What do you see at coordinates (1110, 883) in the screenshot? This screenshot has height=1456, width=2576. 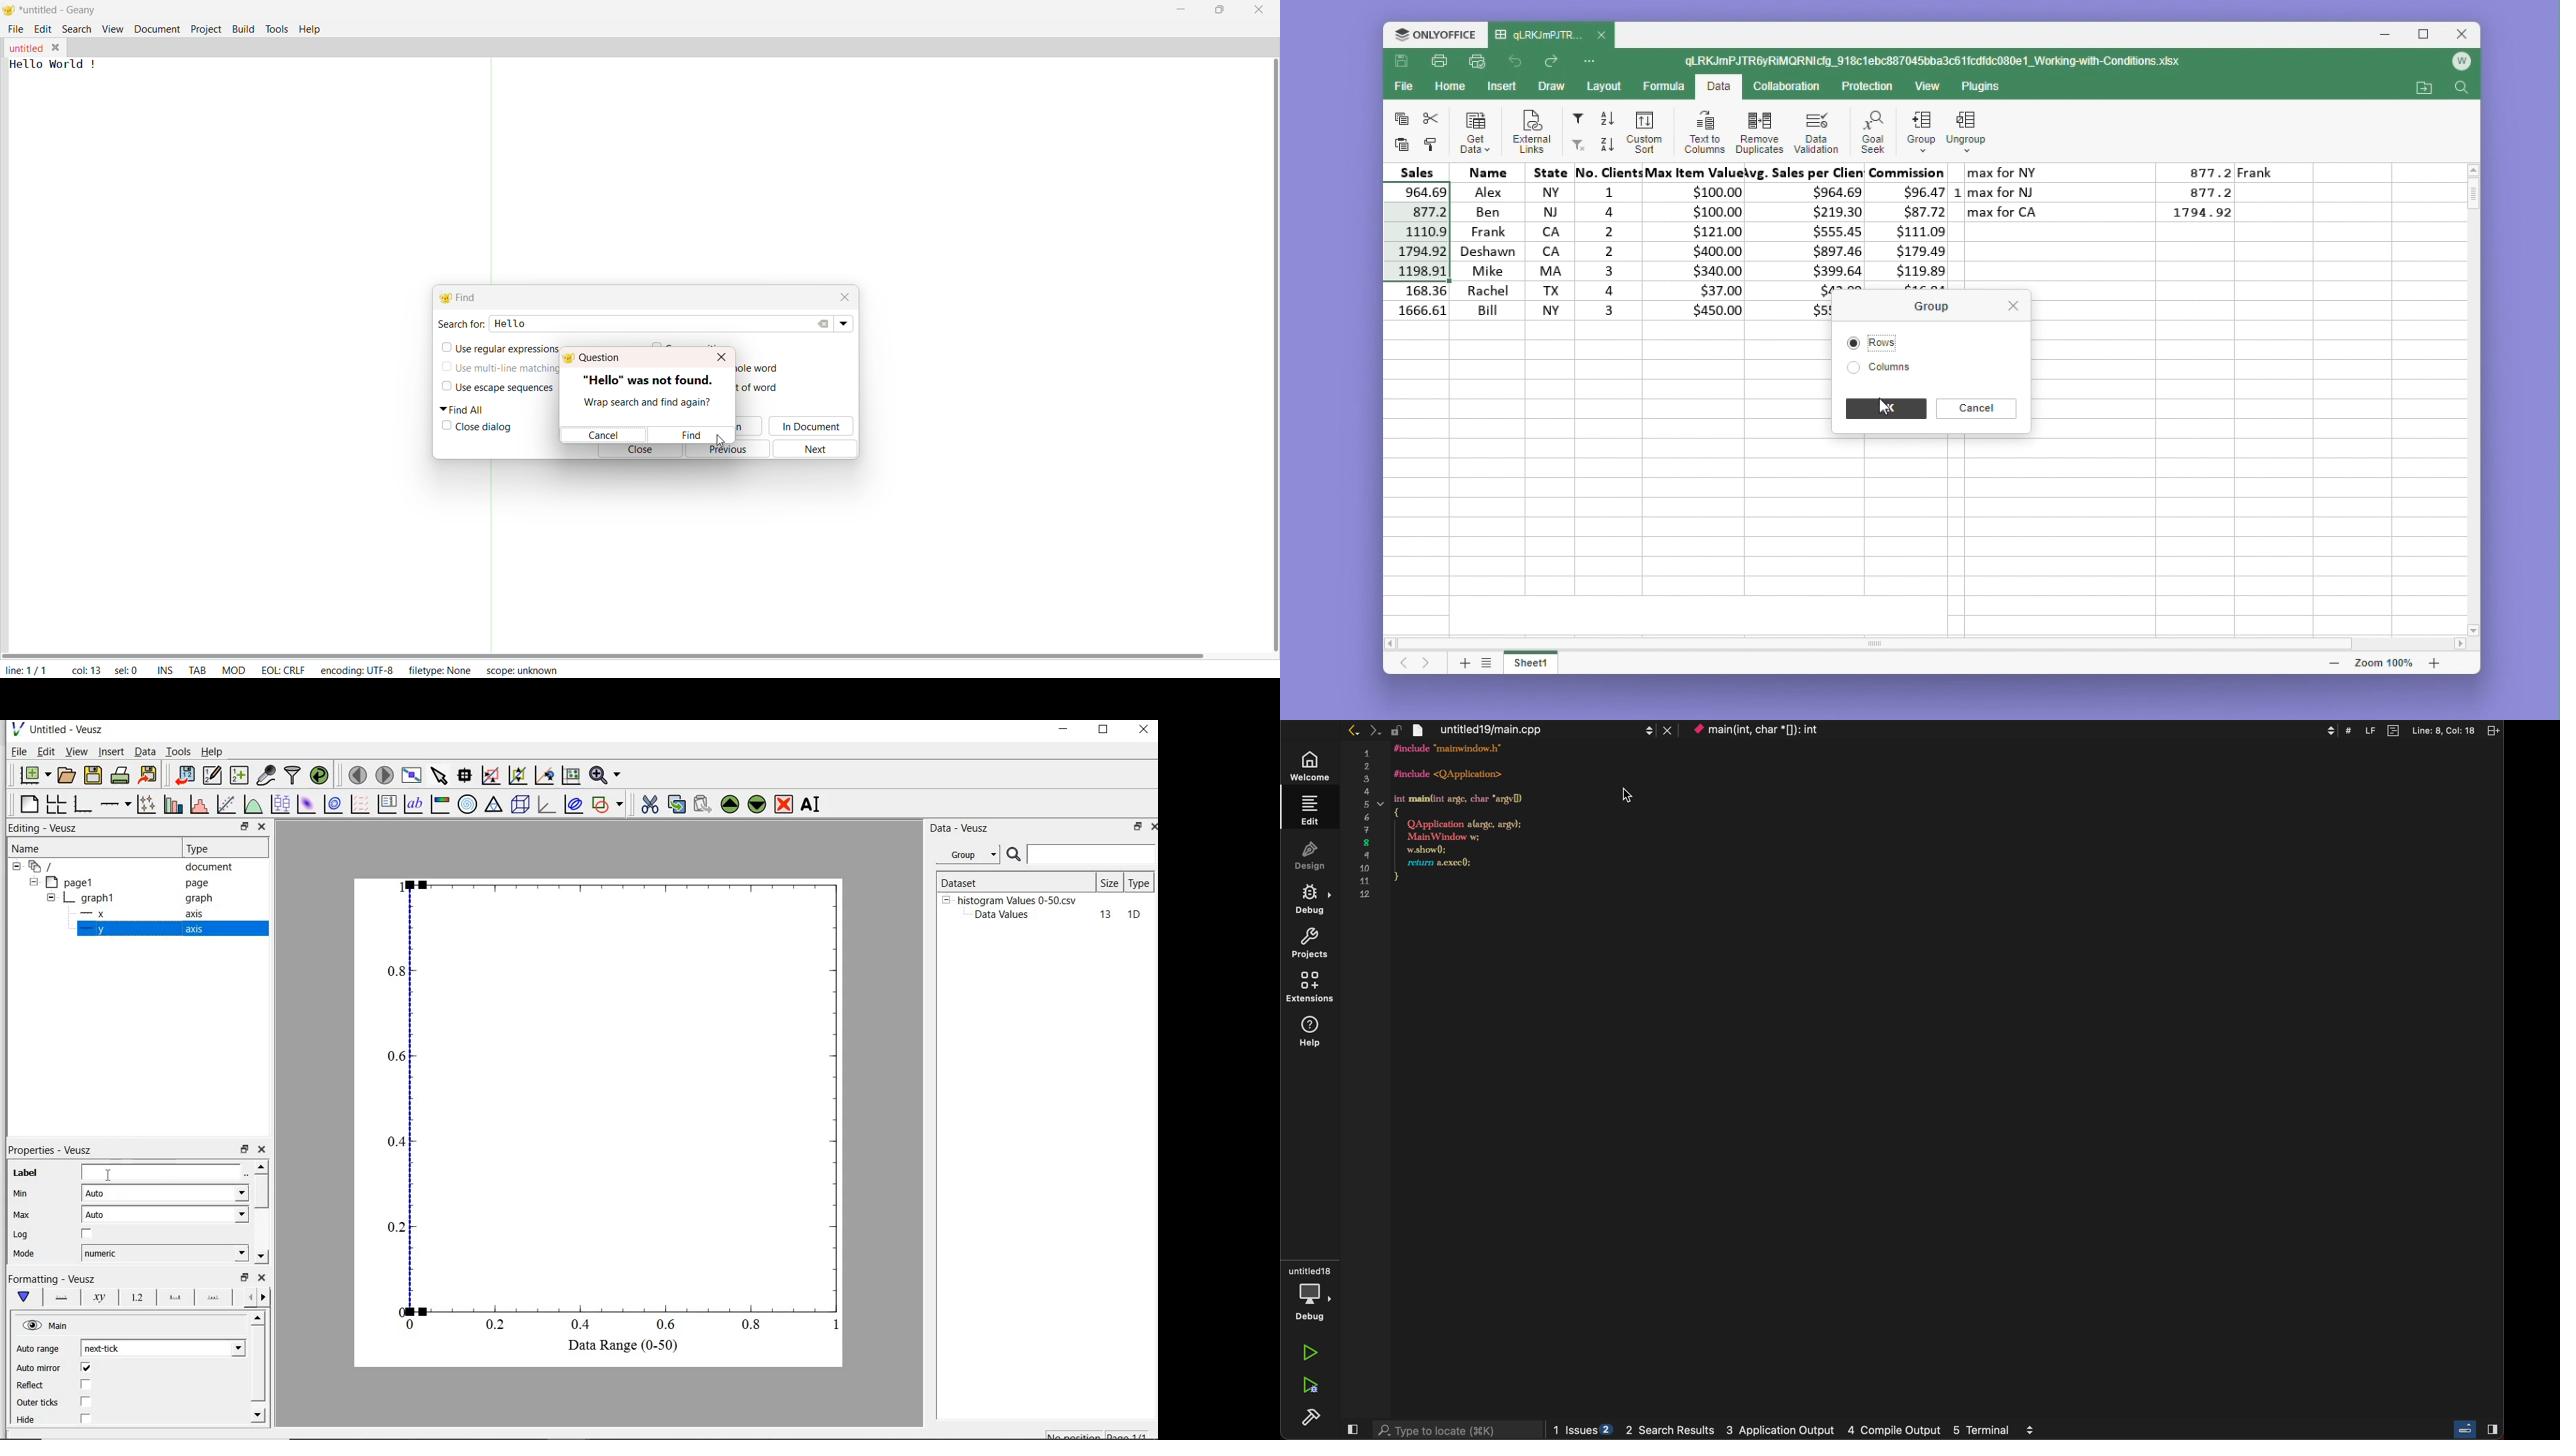 I see `size` at bounding box center [1110, 883].